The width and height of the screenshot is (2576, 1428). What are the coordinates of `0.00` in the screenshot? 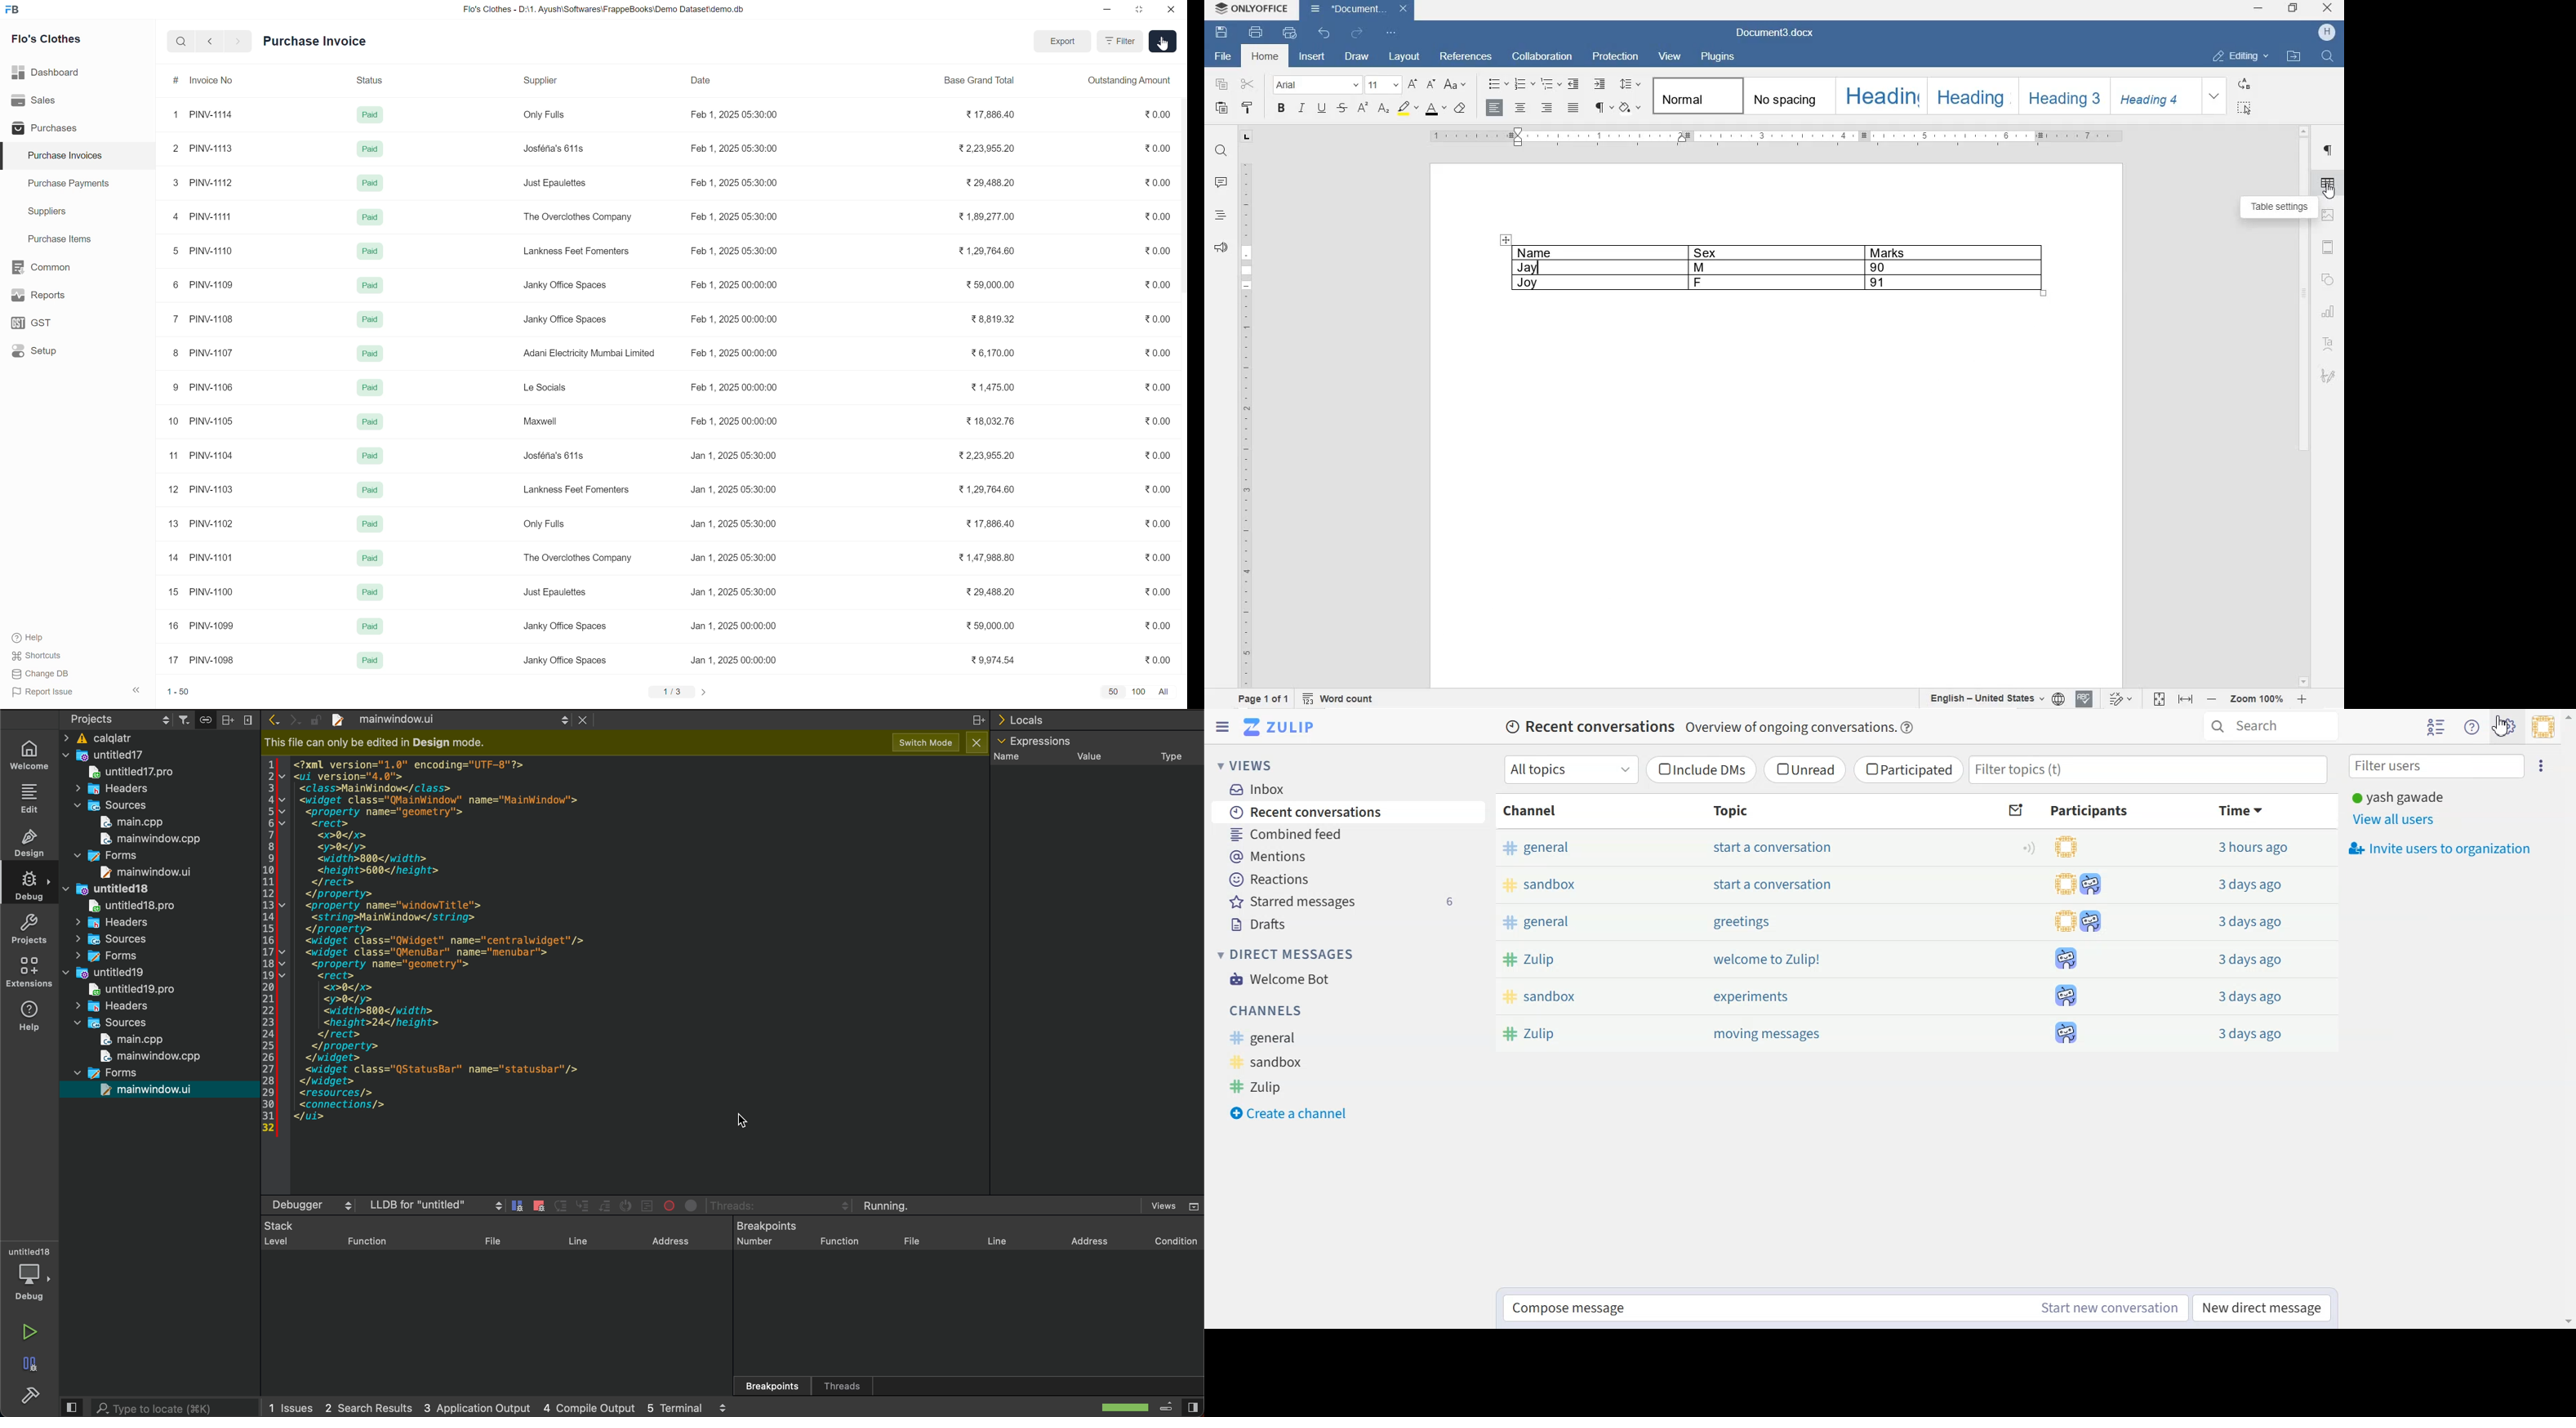 It's located at (1158, 250).